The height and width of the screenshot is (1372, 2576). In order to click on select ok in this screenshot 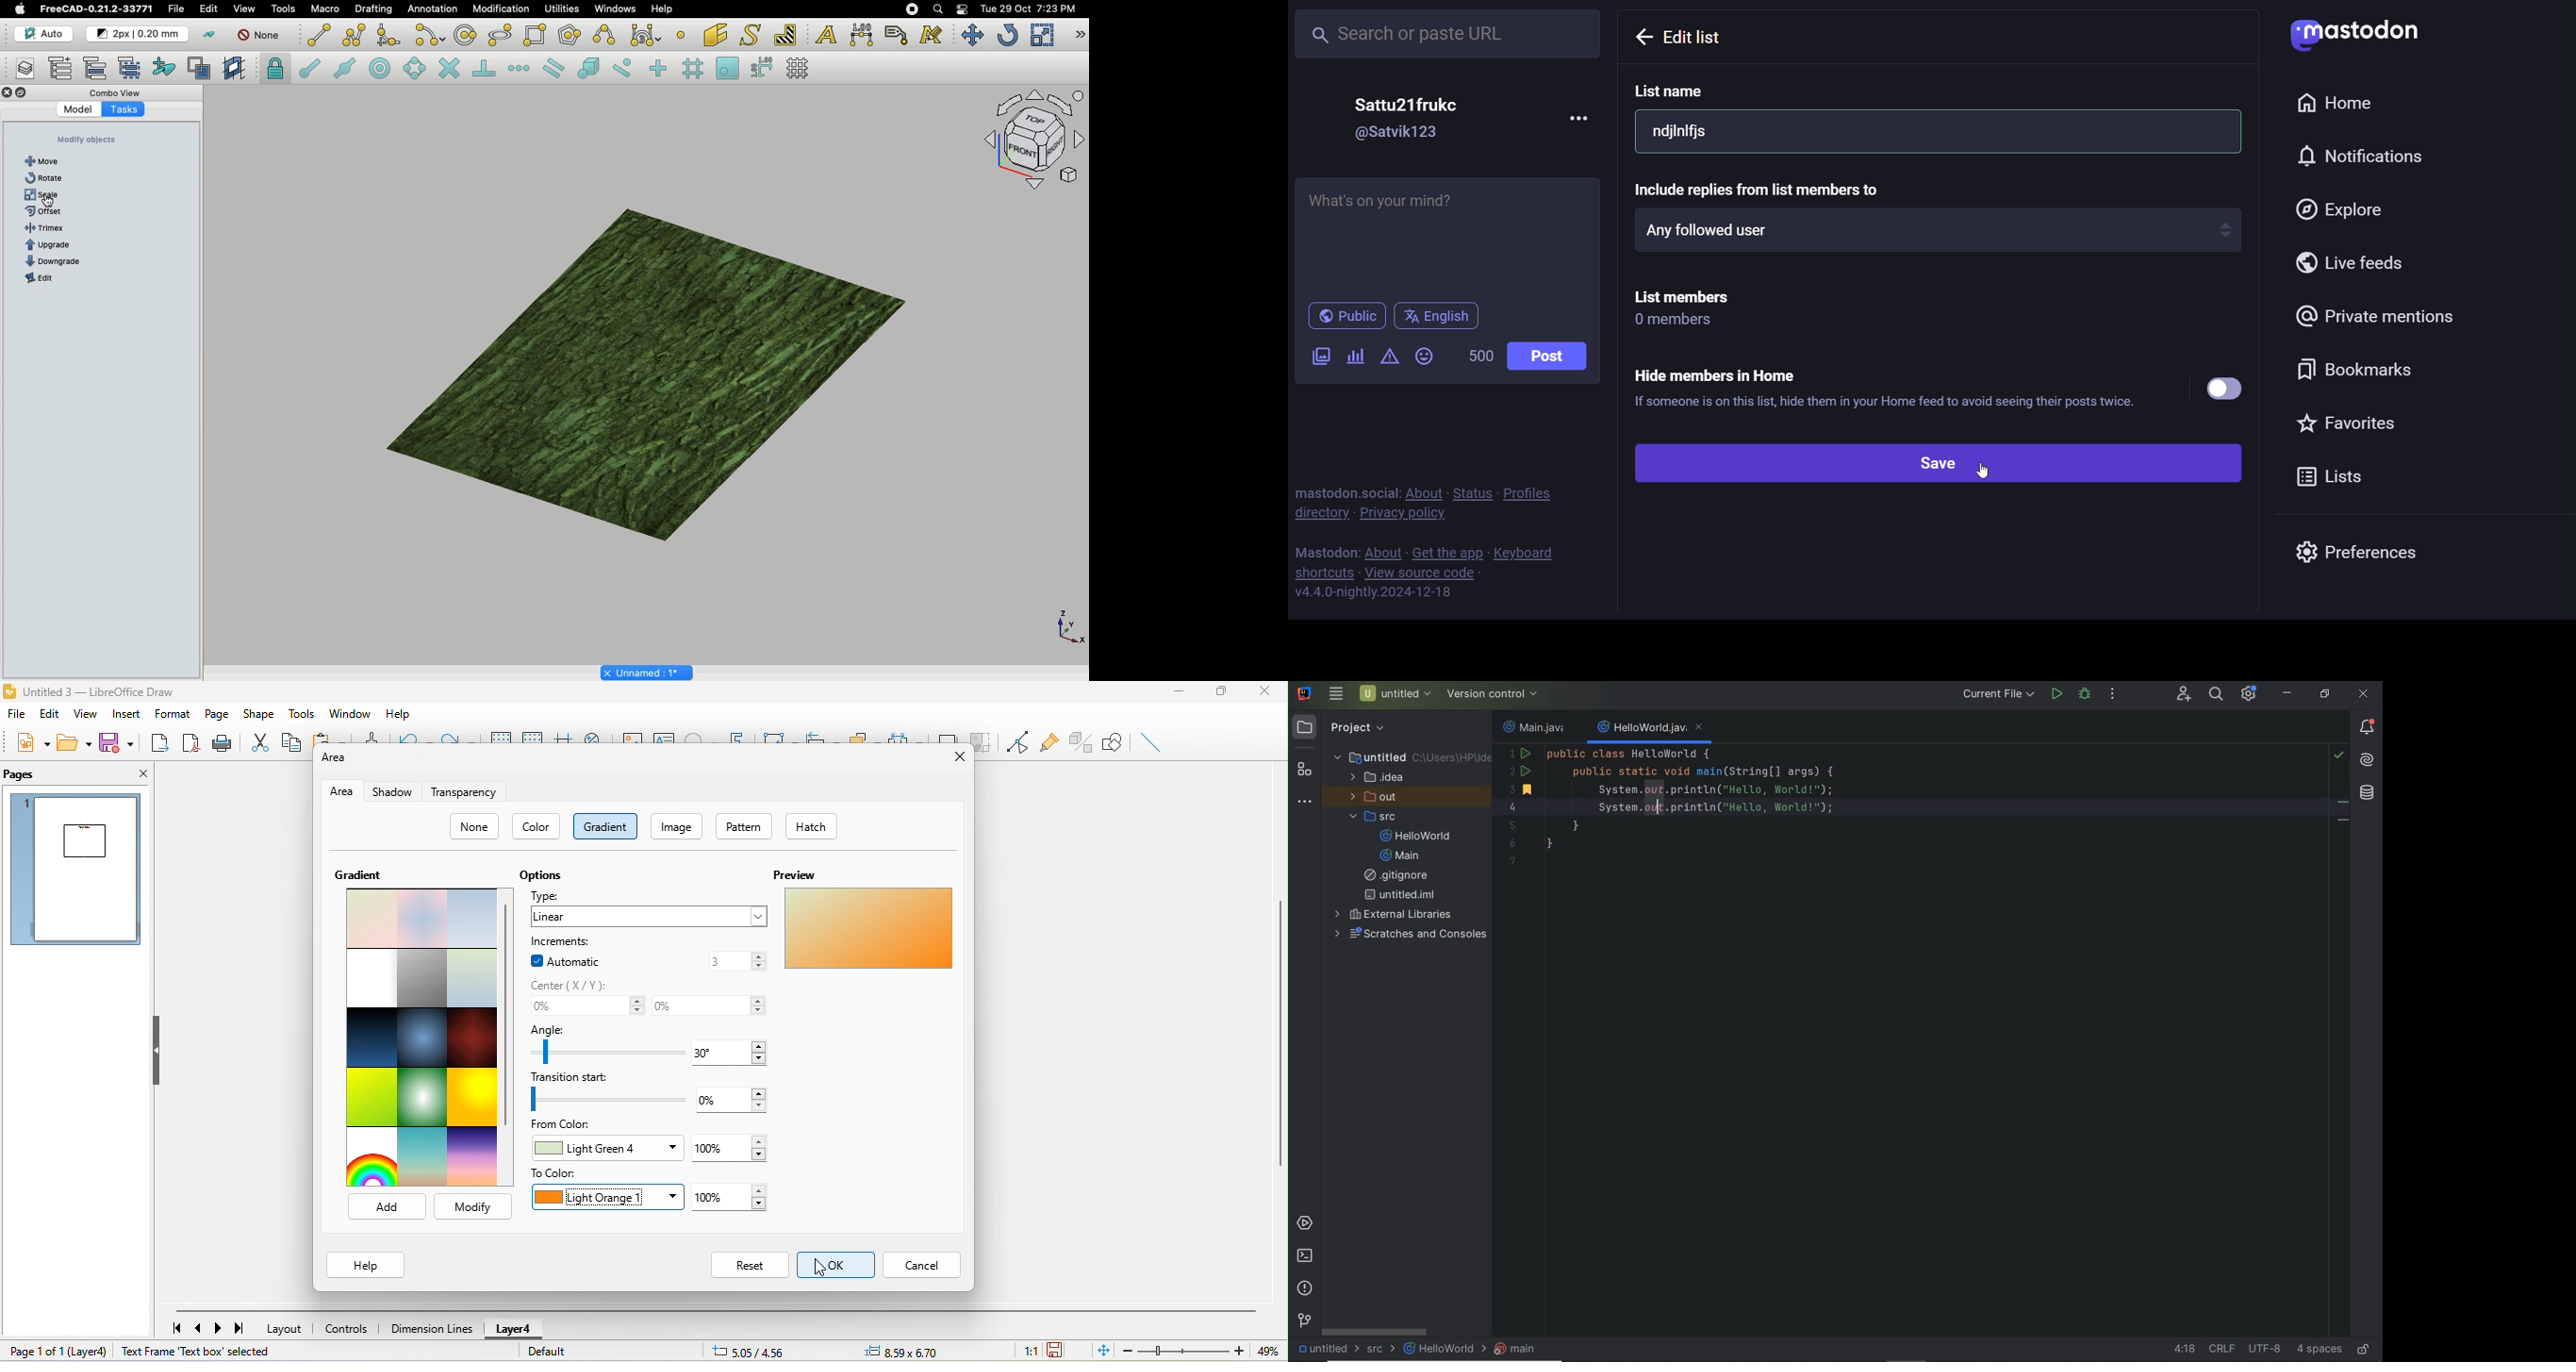, I will do `click(837, 1266)`.